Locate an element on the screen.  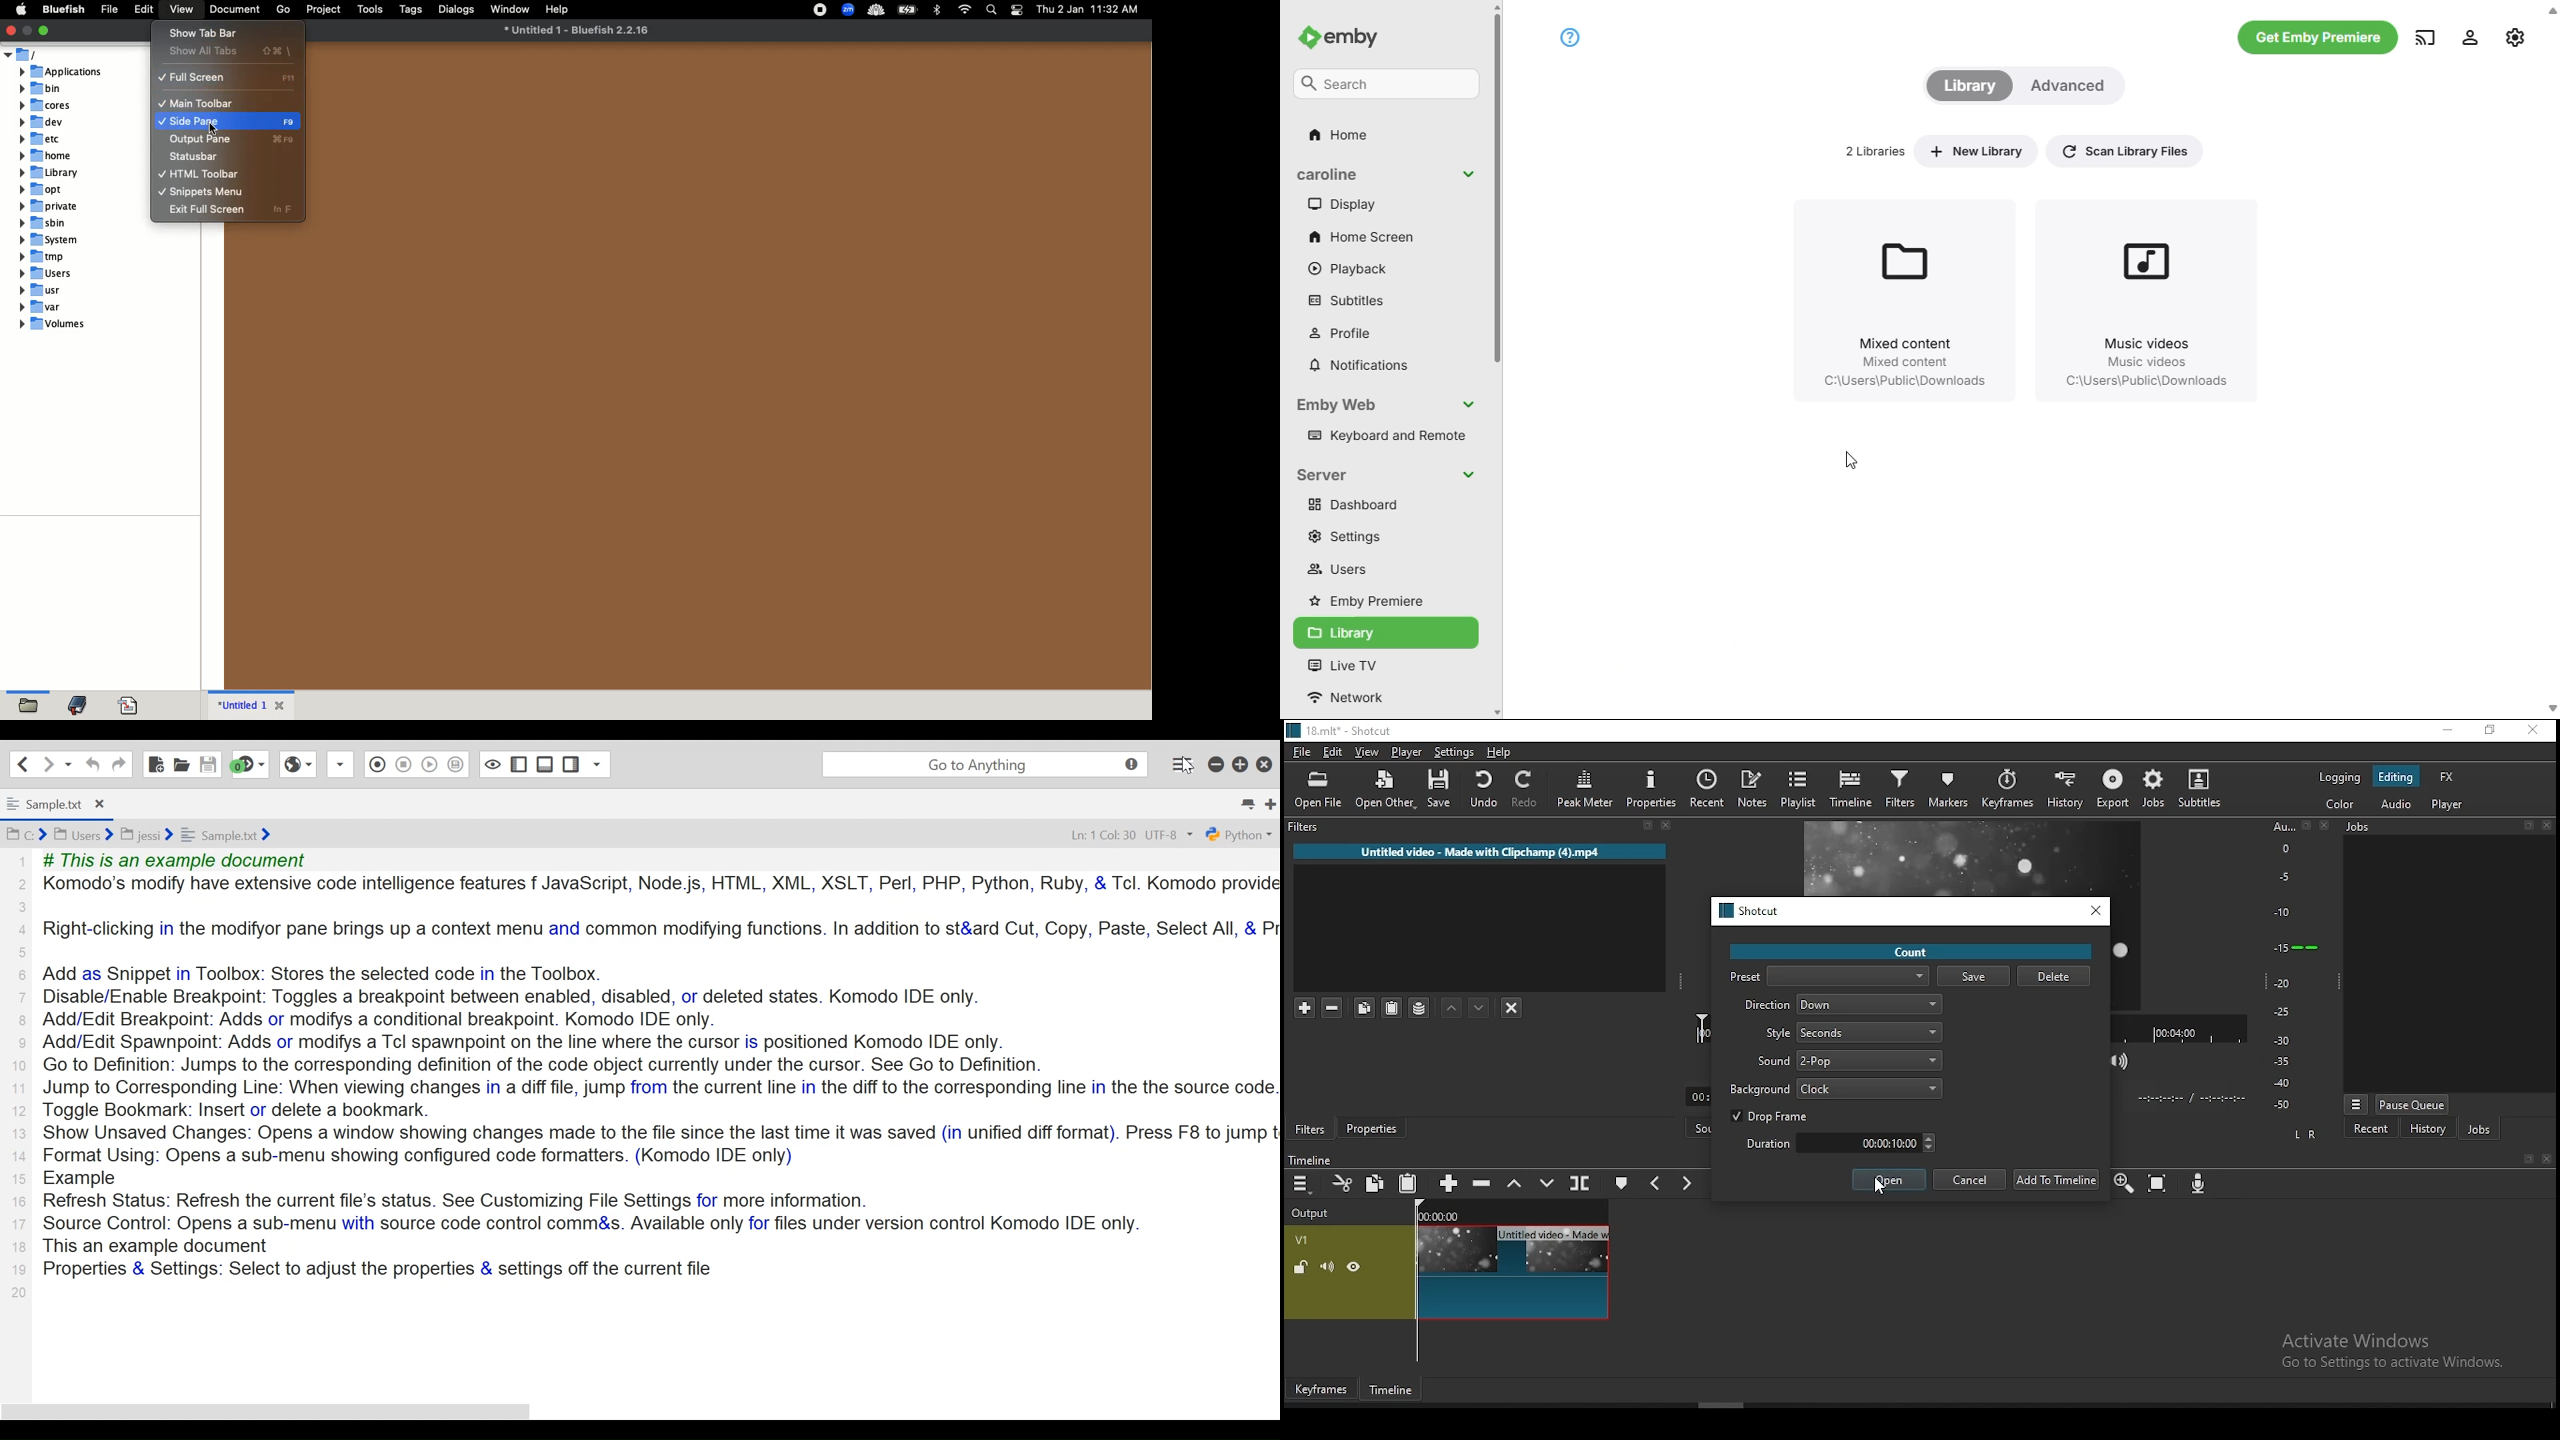
Keyframes is located at coordinates (1319, 1389).